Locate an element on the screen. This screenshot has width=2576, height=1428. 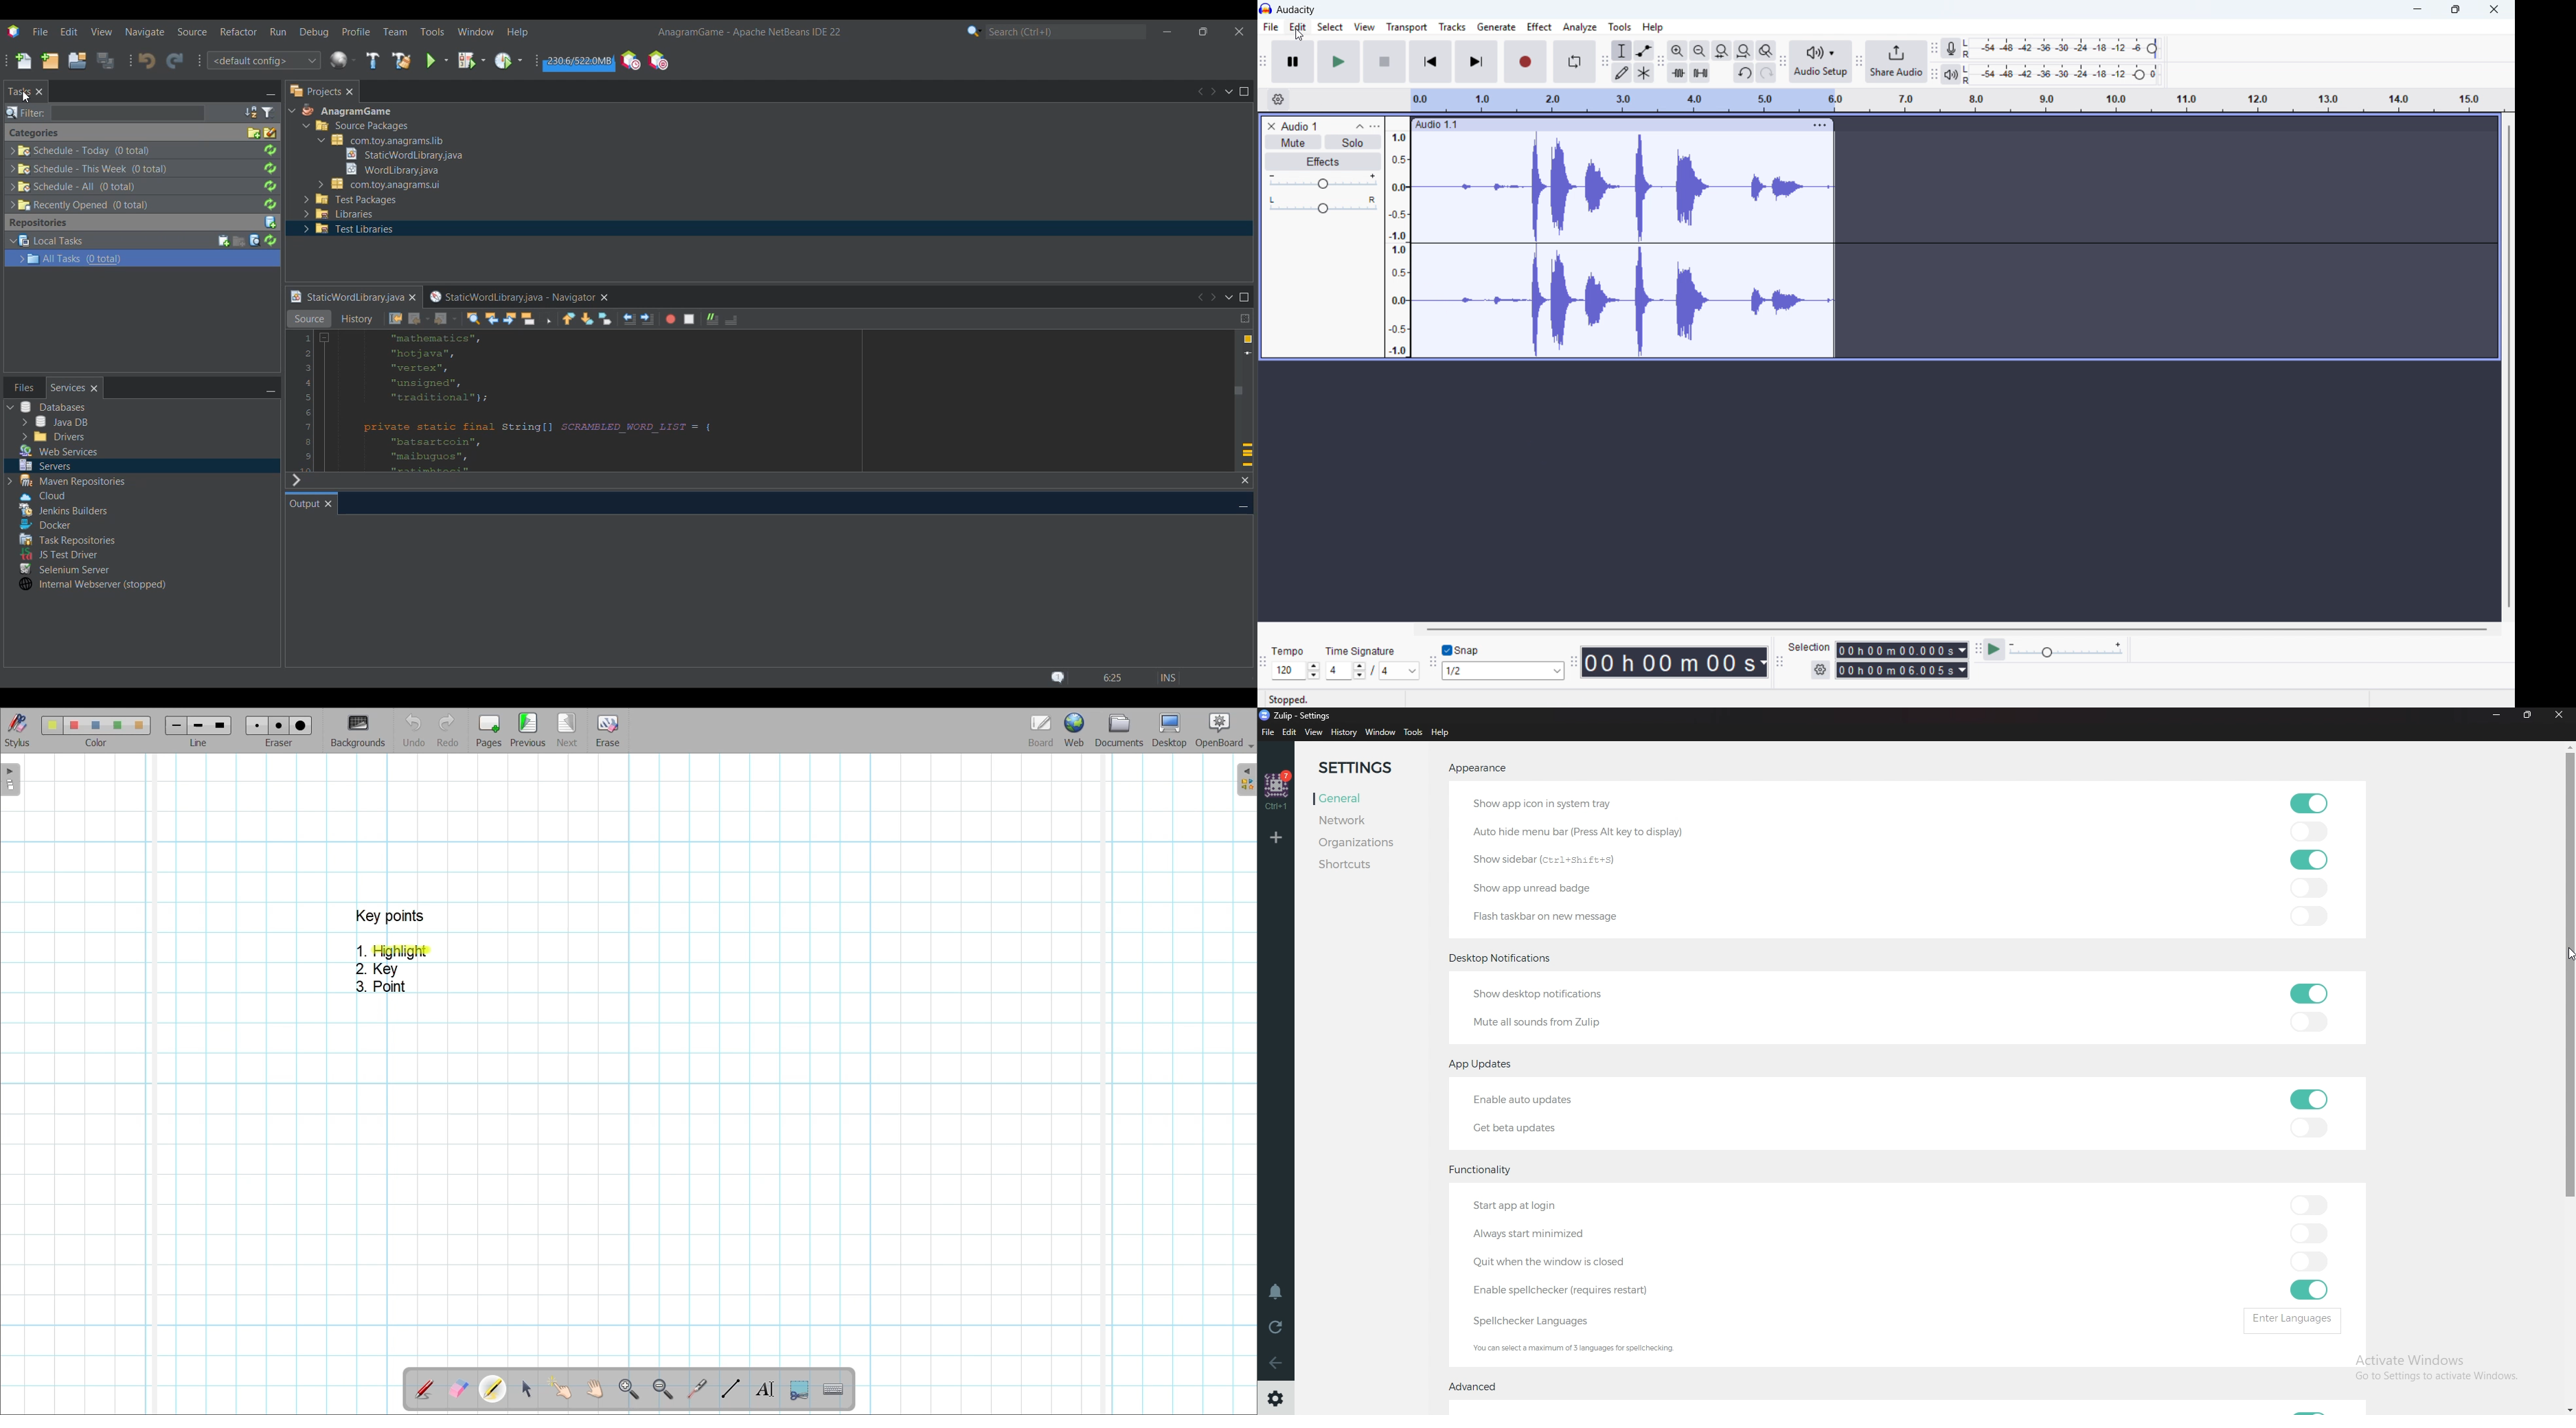
toggle is located at coordinates (2311, 914).